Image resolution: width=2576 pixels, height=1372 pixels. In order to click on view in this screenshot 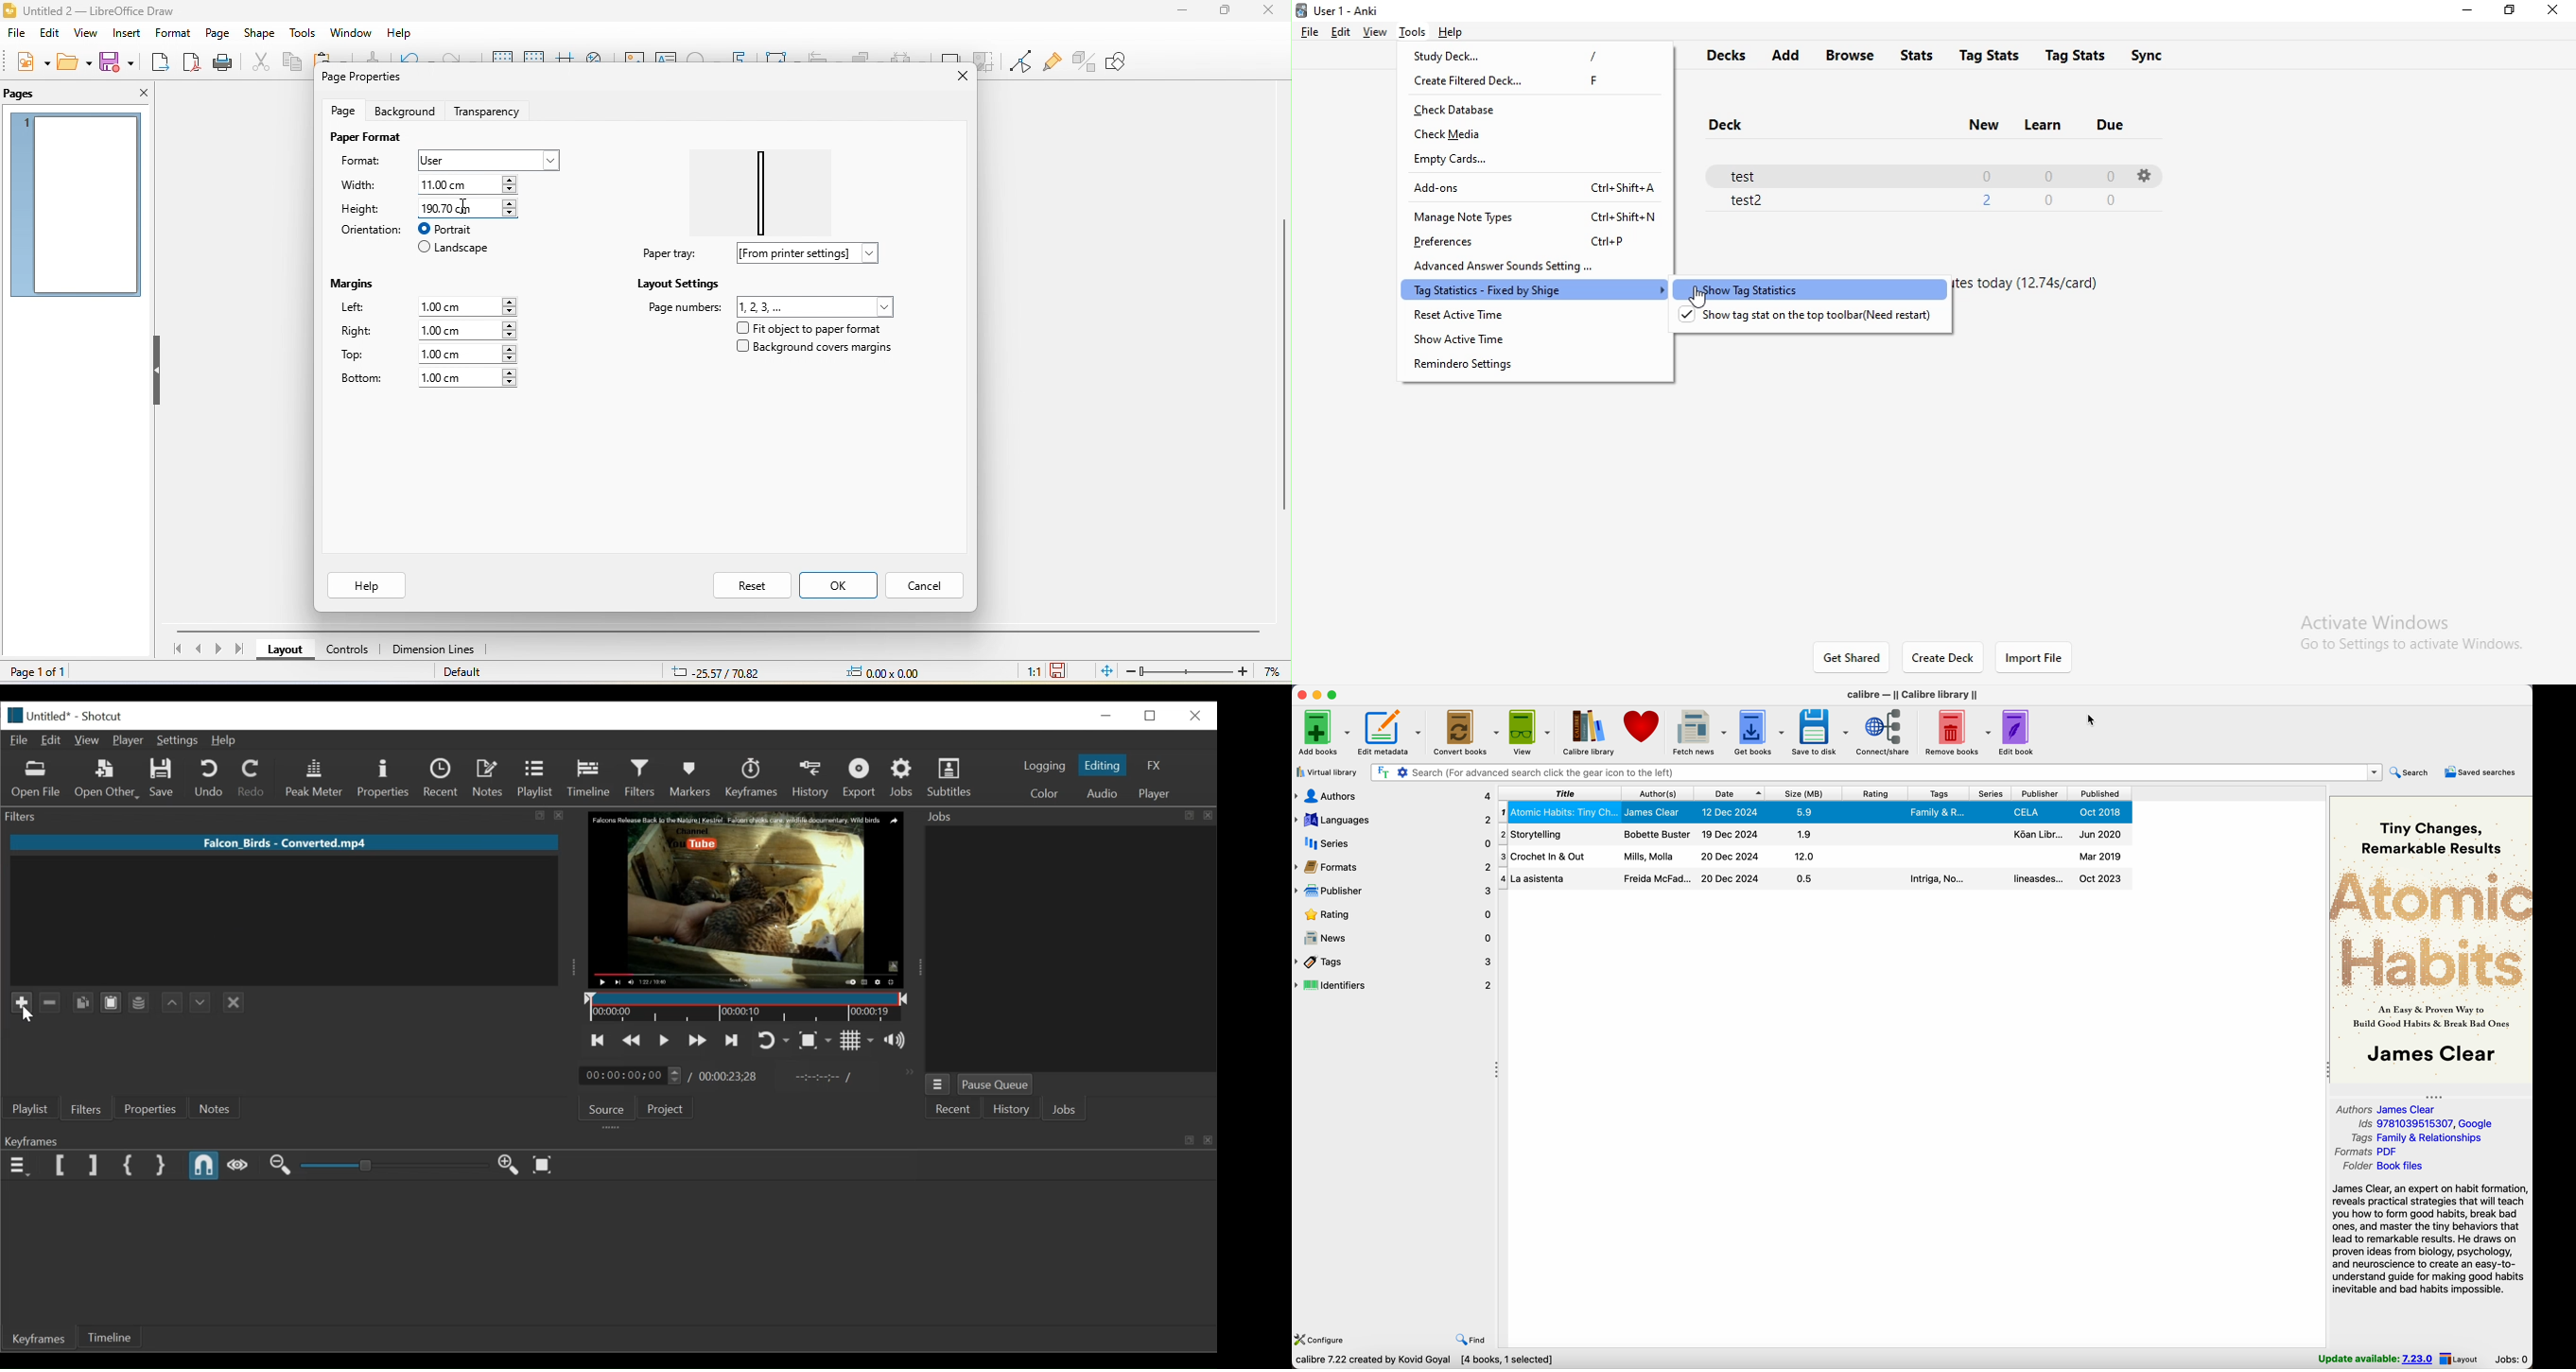, I will do `click(1375, 33)`.